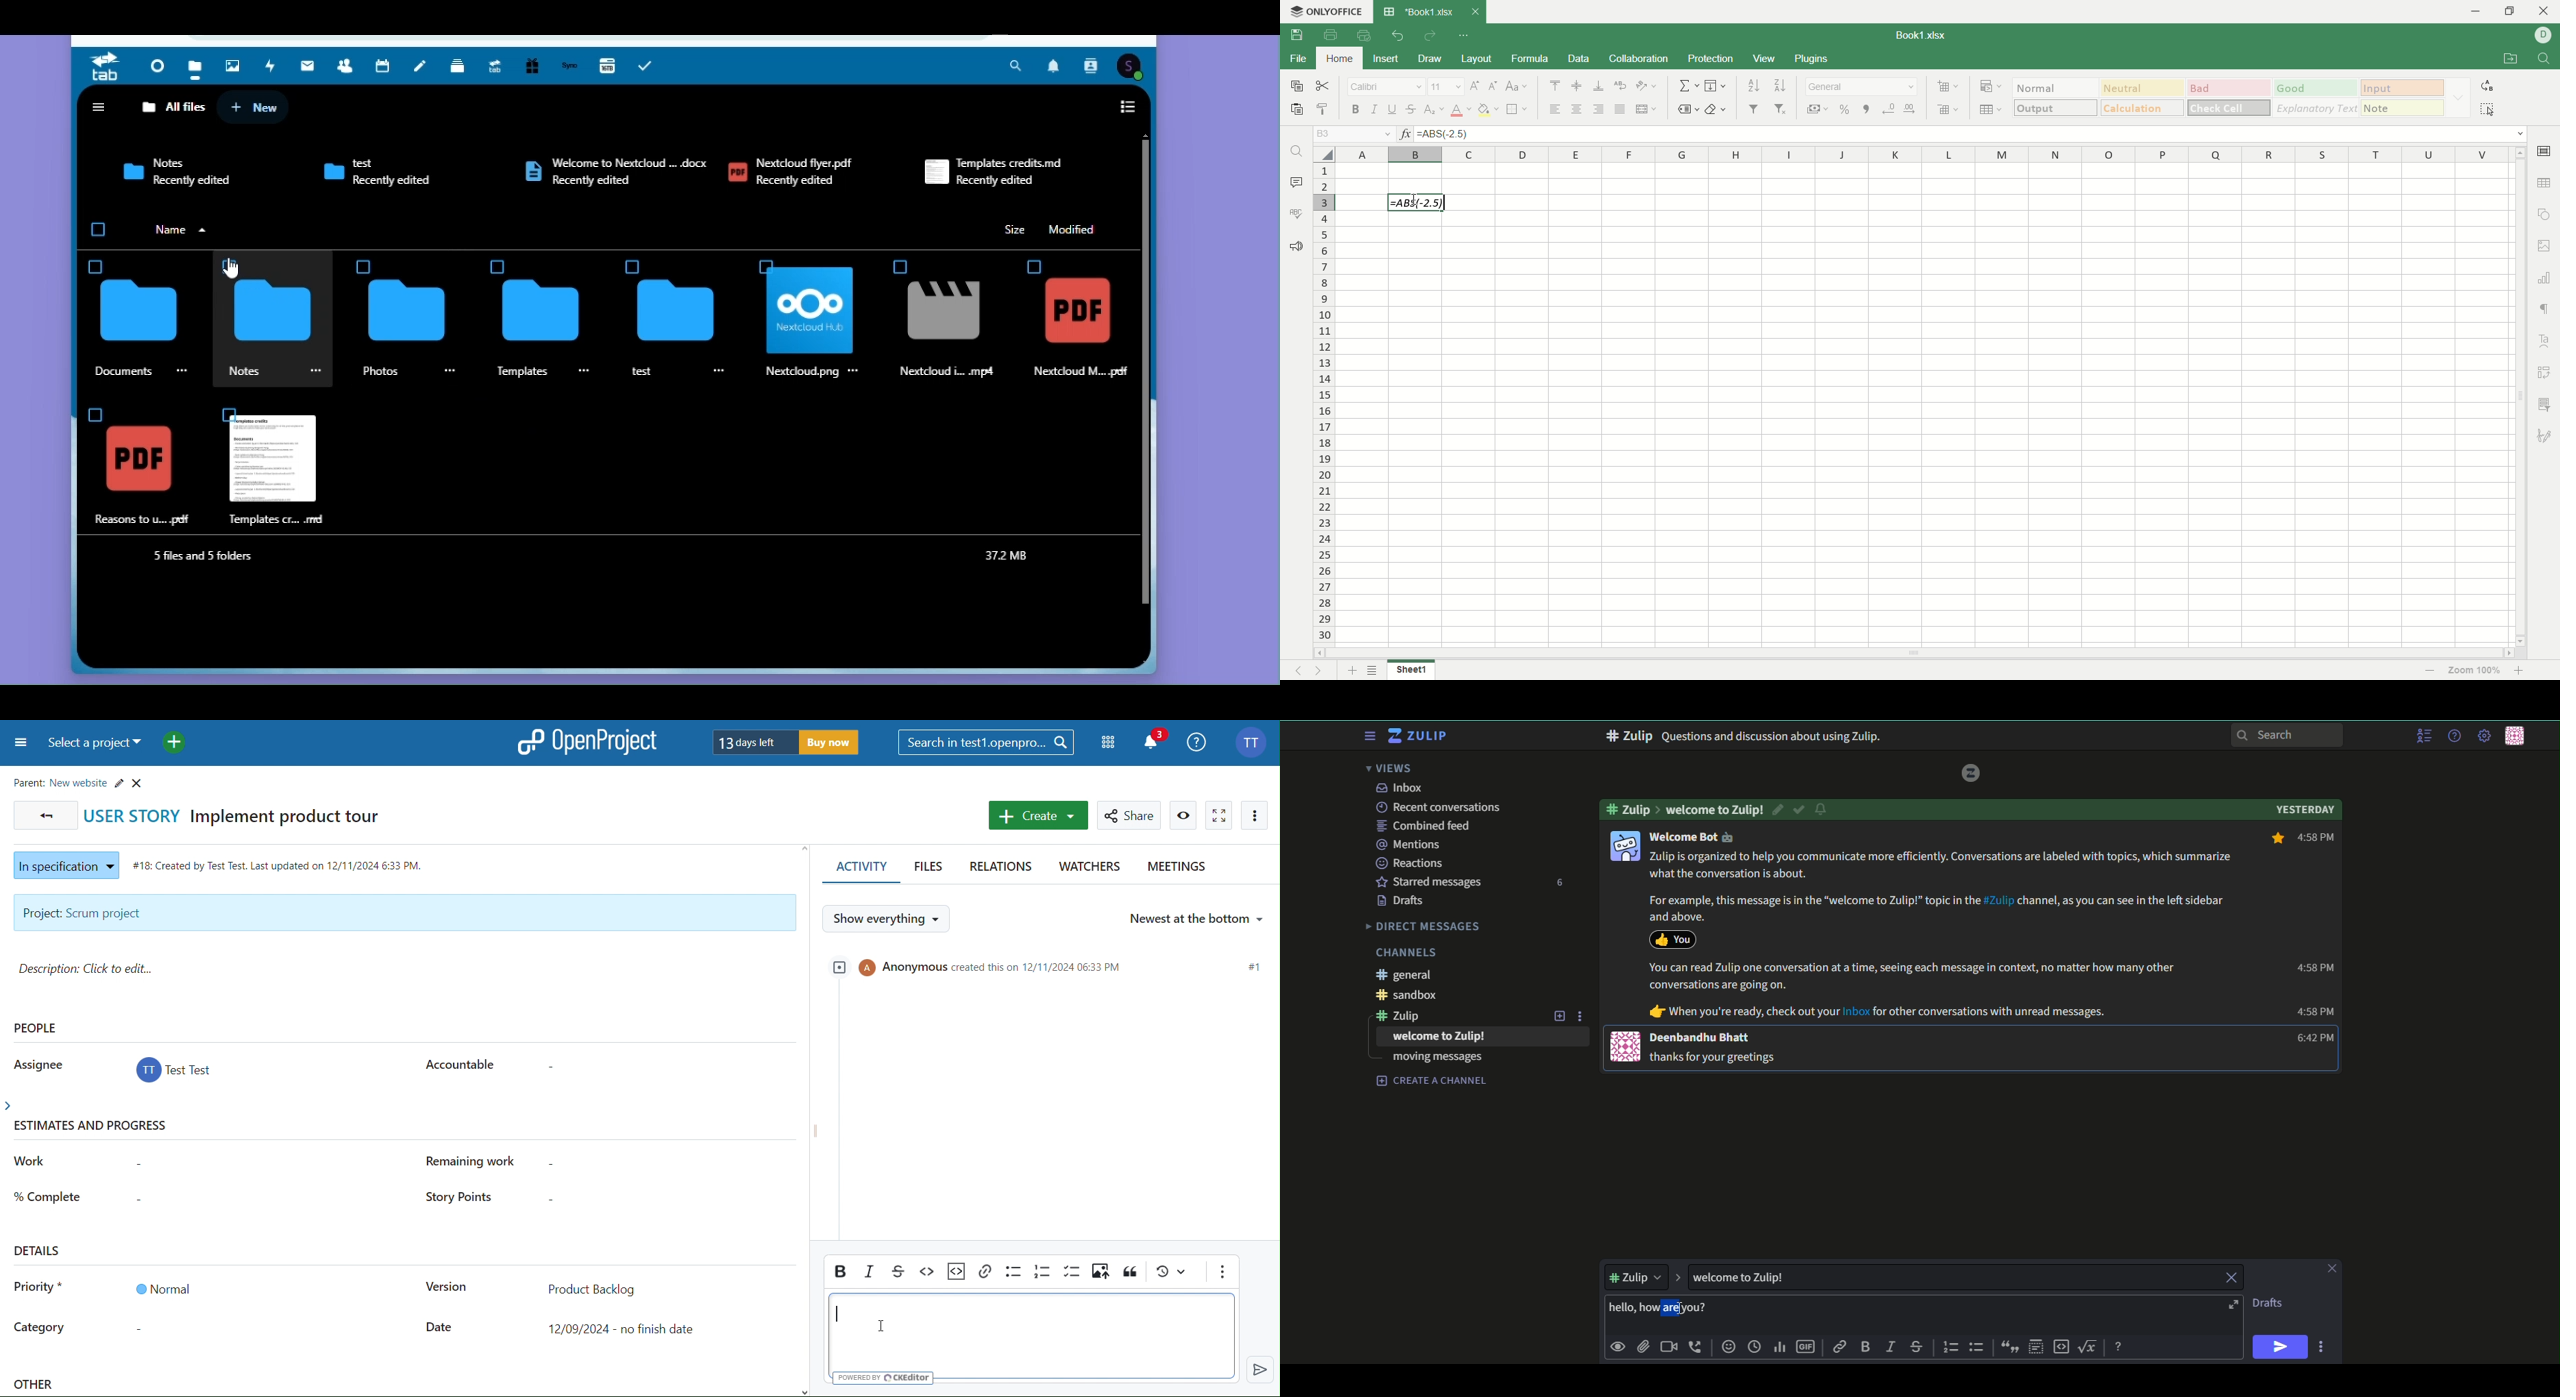 The height and width of the screenshot is (1400, 2576). I want to click on Product Backlog, so click(591, 1287).